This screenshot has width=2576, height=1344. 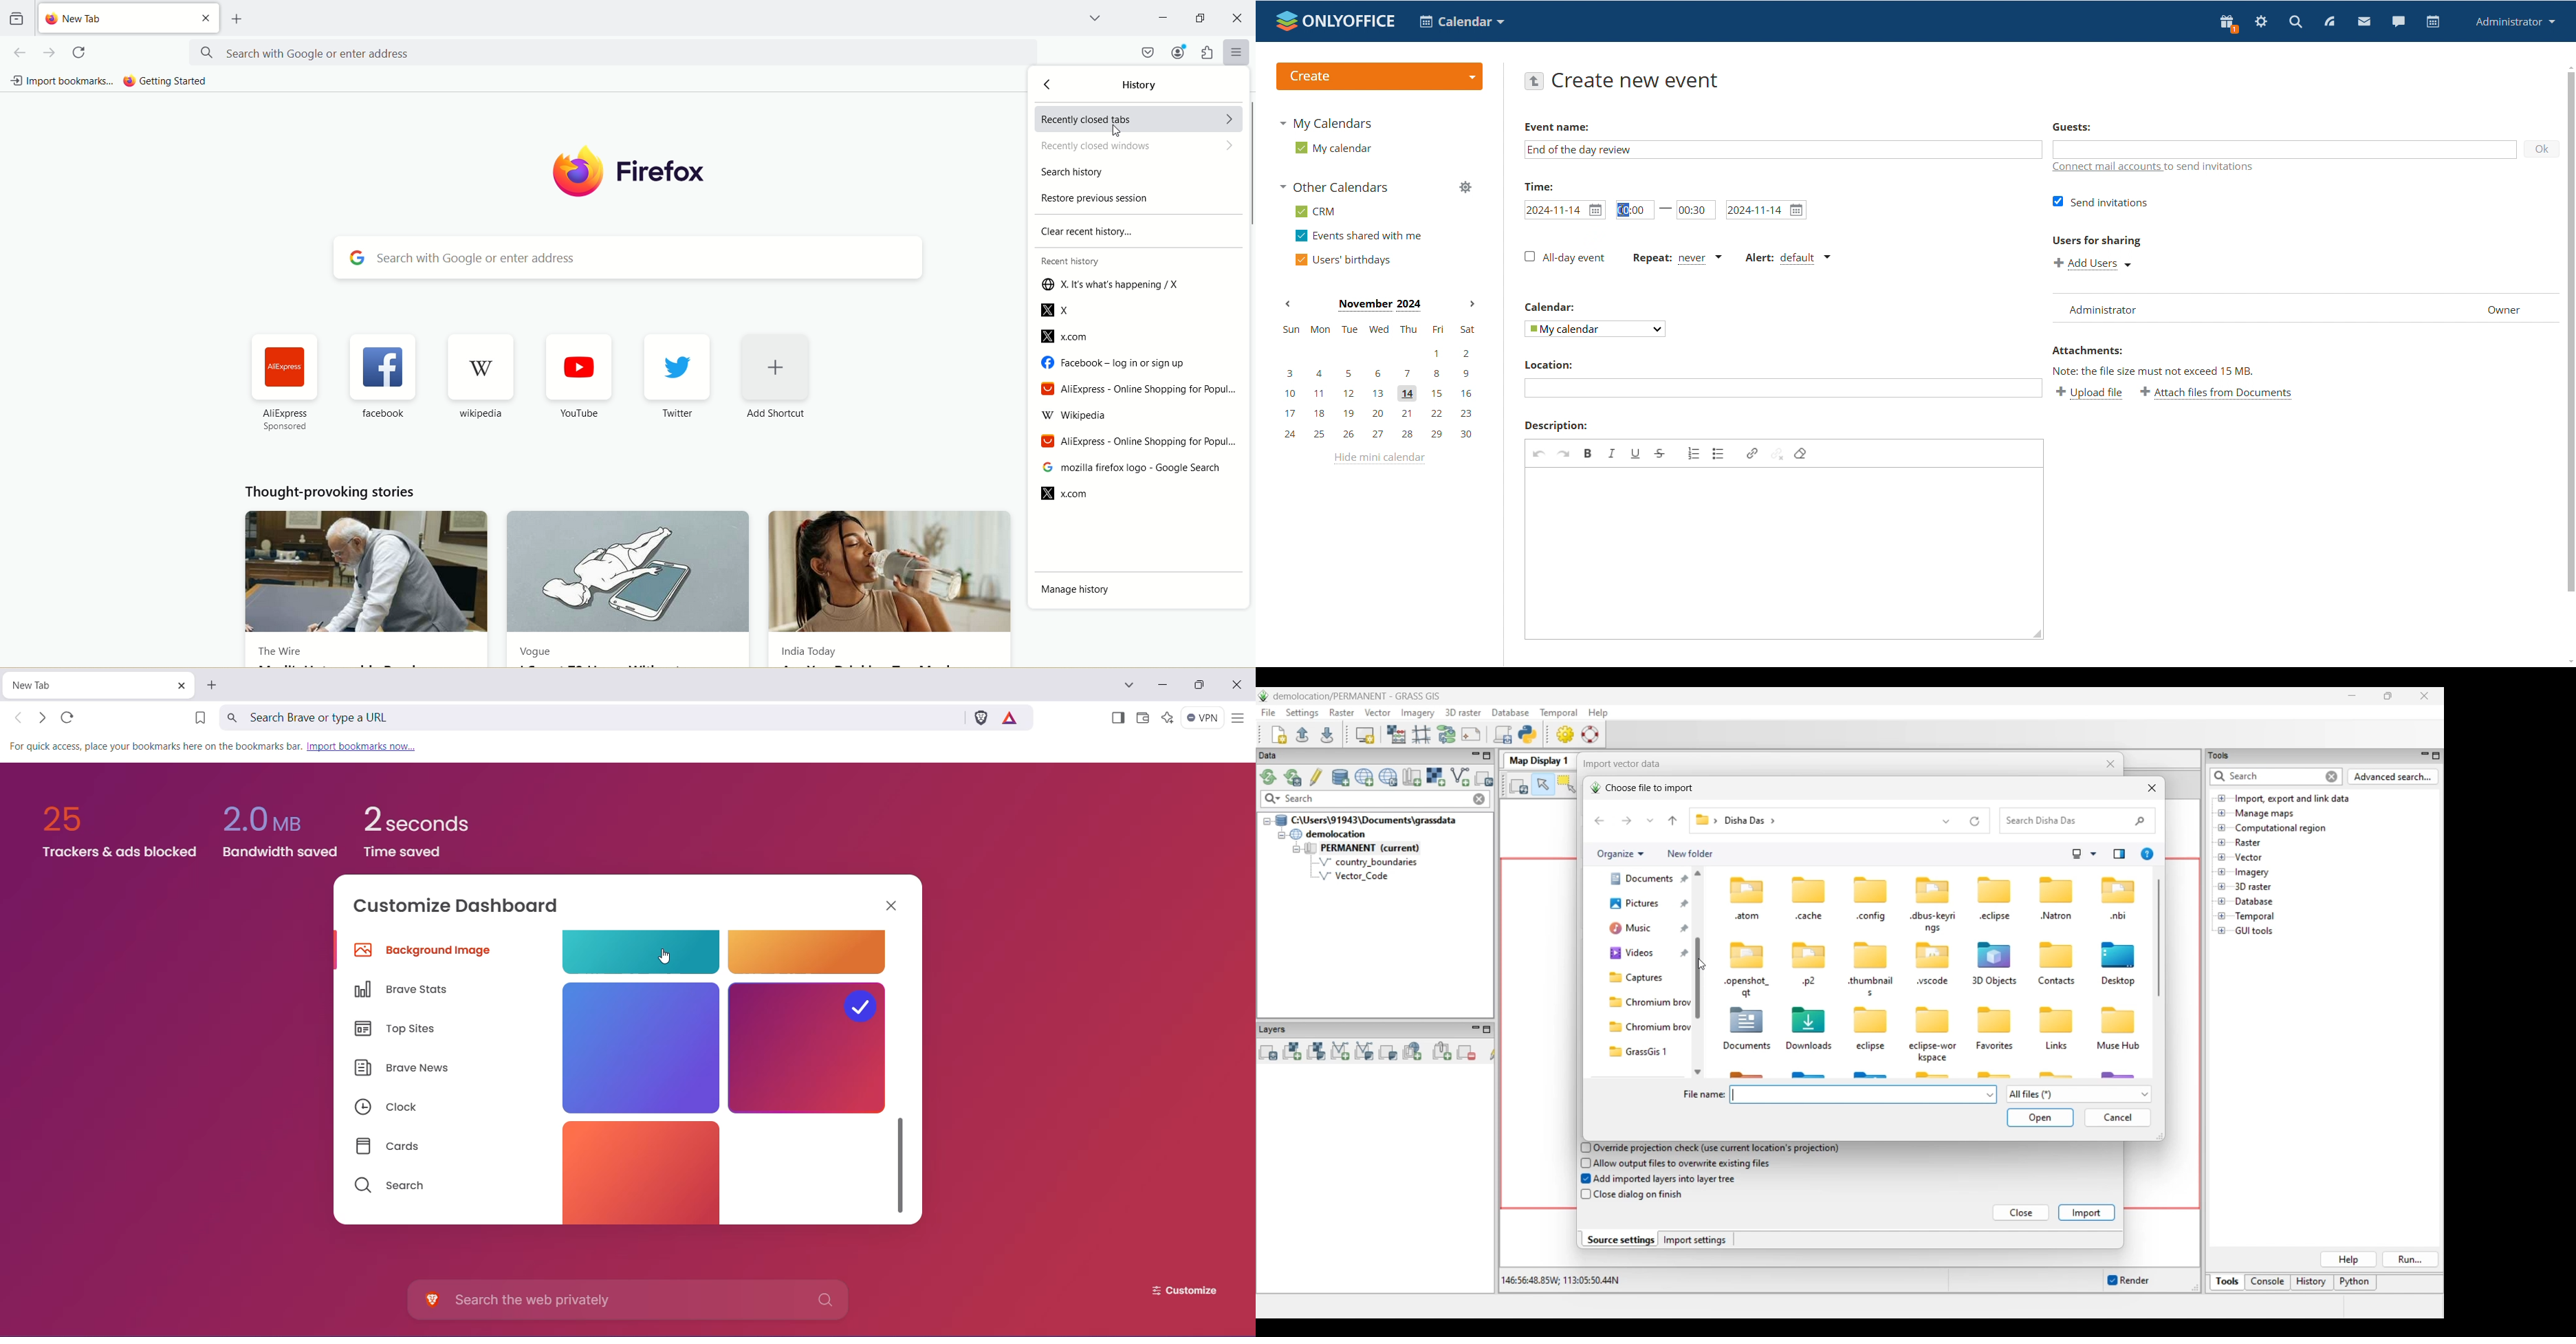 What do you see at coordinates (1539, 453) in the screenshot?
I see `undo` at bounding box center [1539, 453].